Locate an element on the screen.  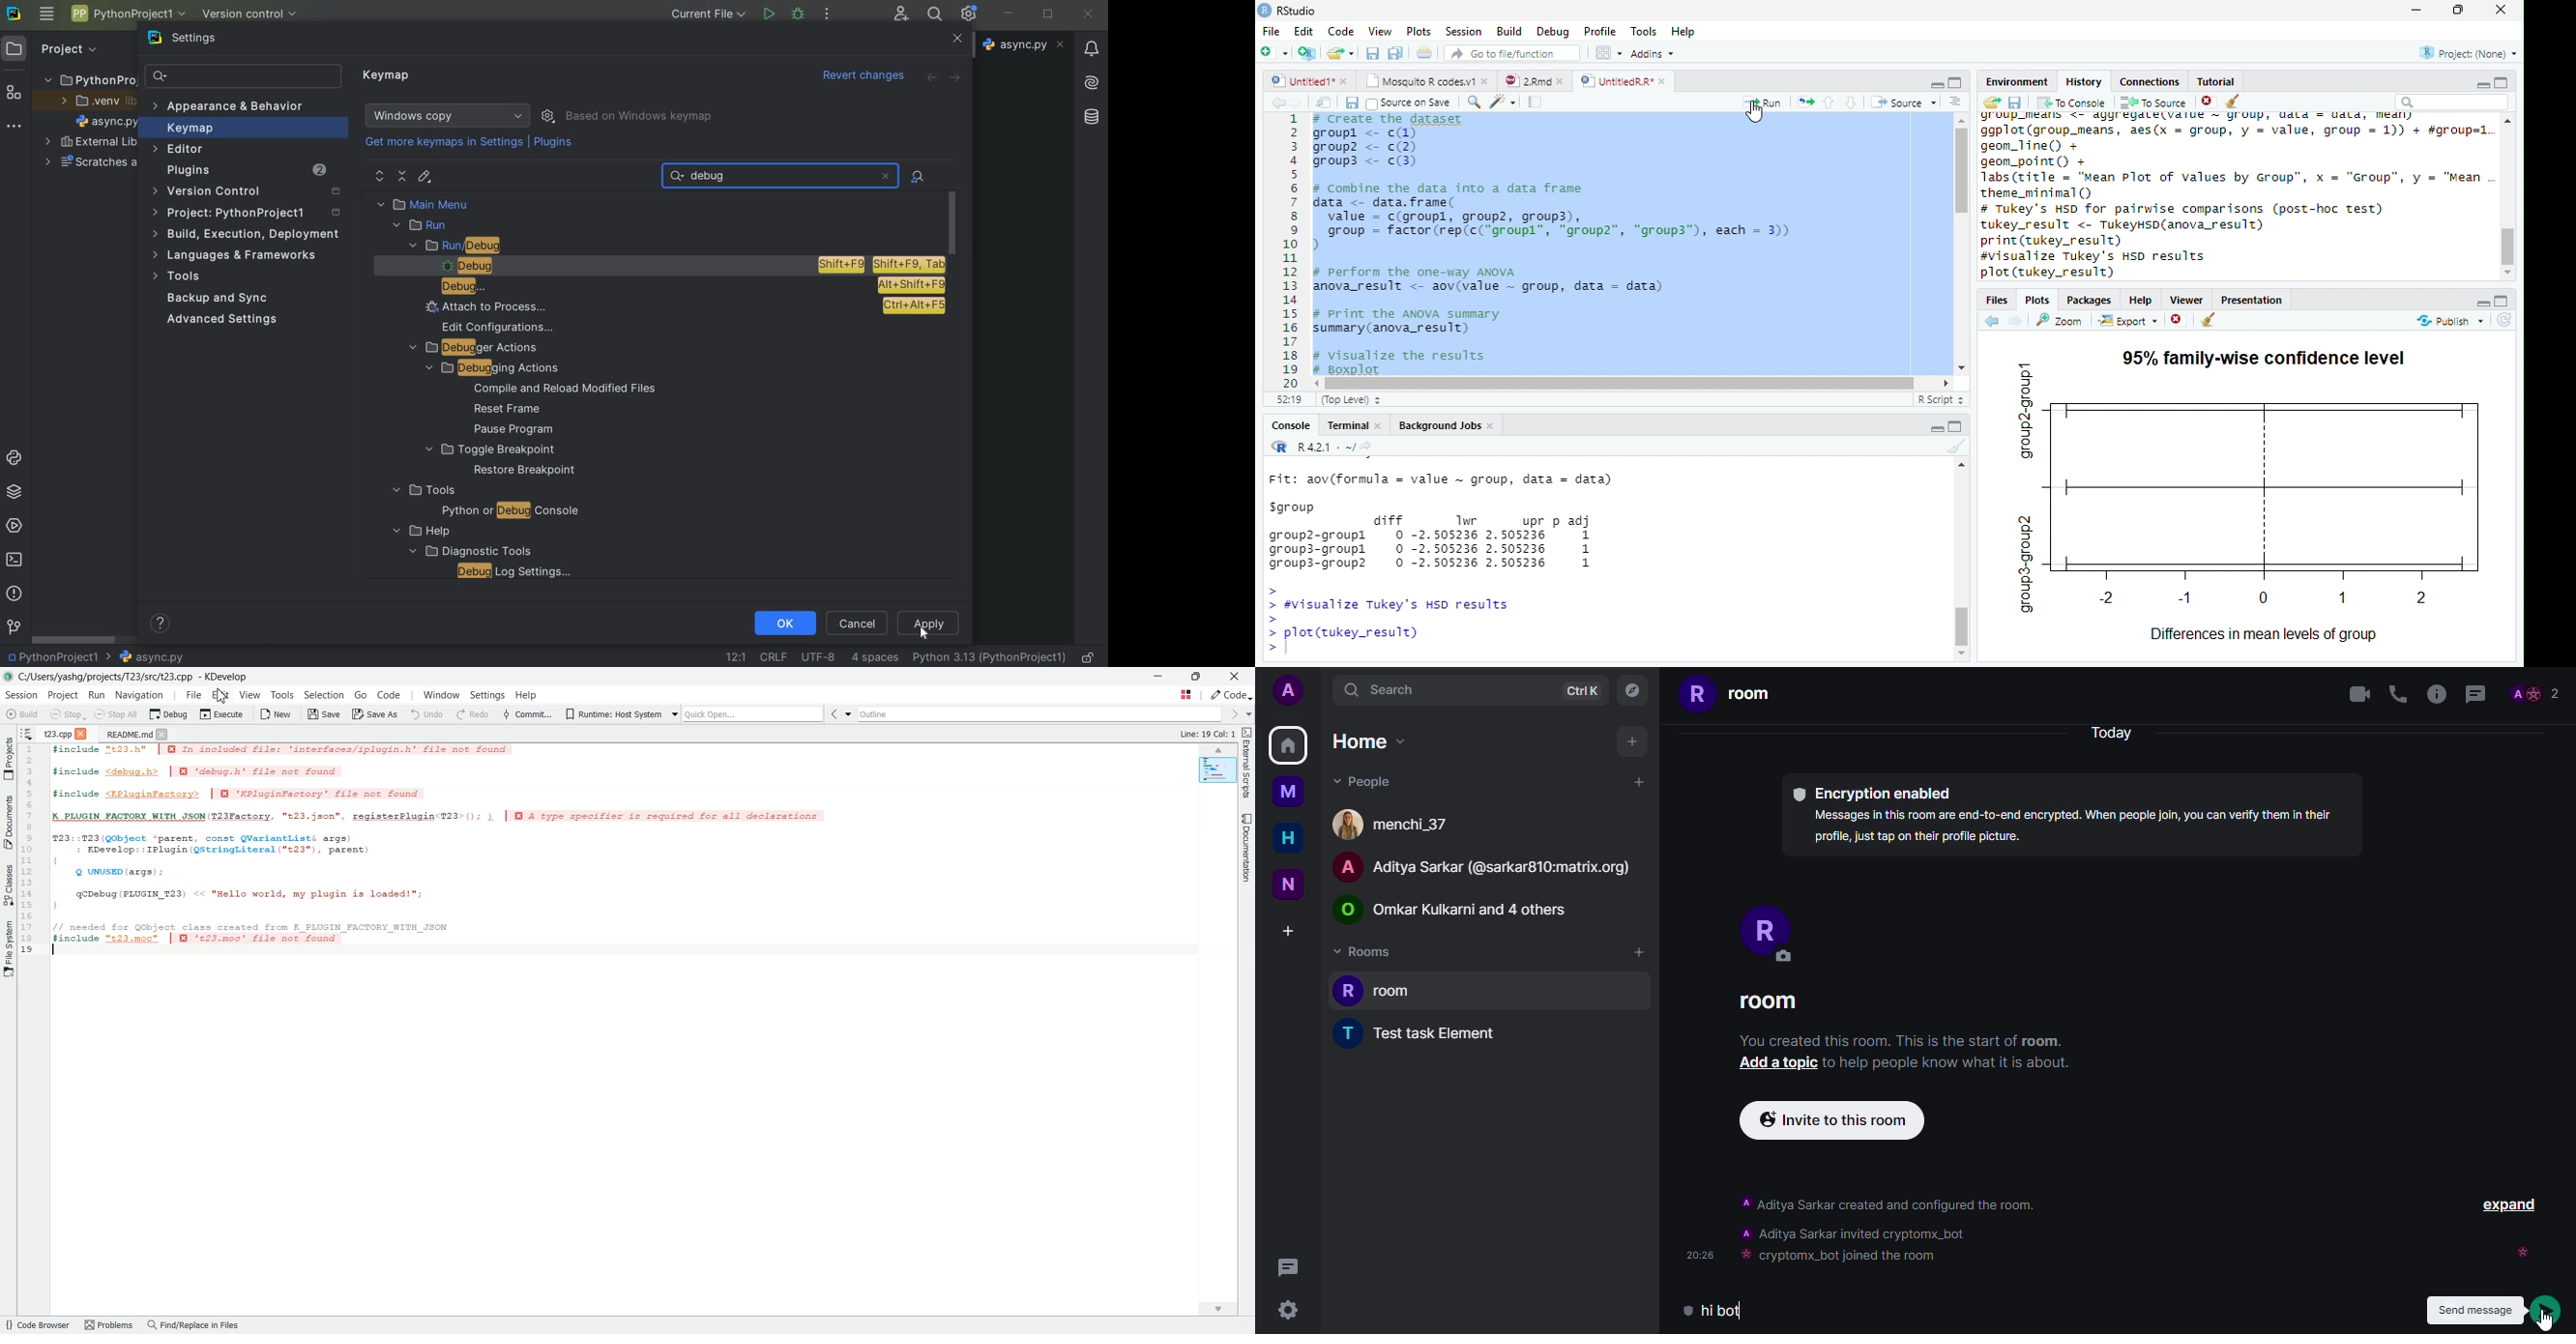
Help is located at coordinates (1683, 33).